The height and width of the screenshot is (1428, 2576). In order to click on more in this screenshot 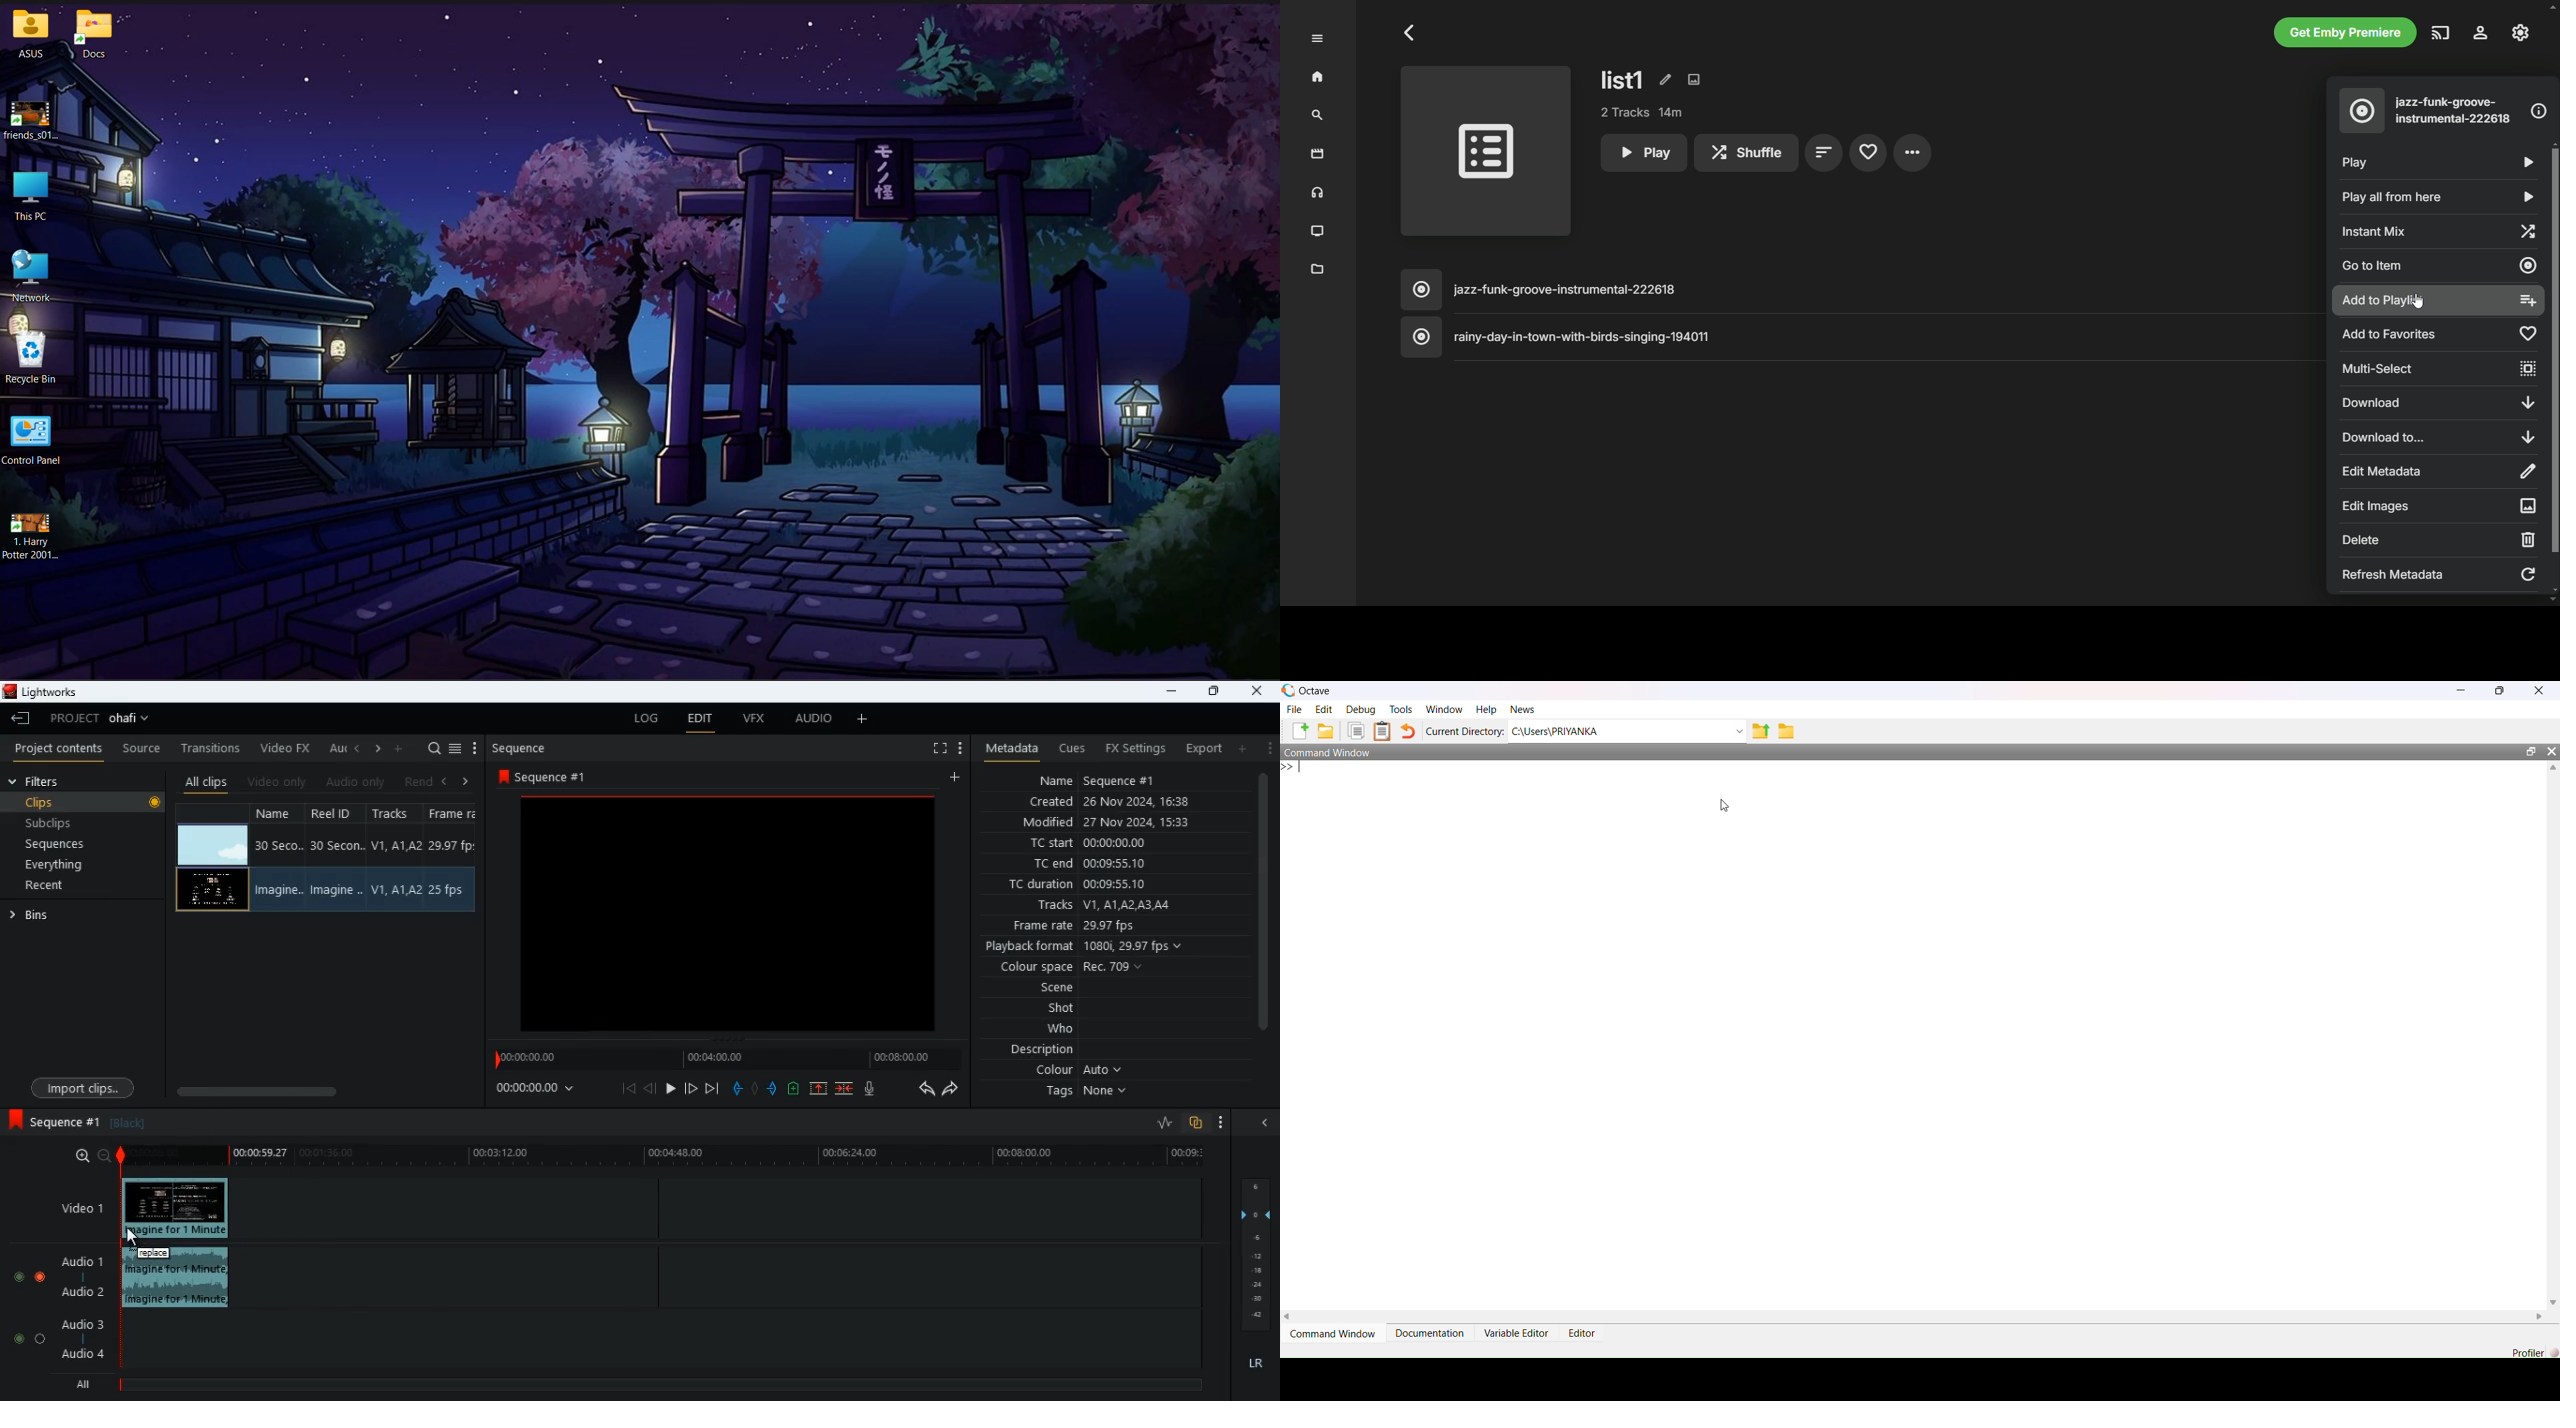, I will do `click(1270, 748)`.